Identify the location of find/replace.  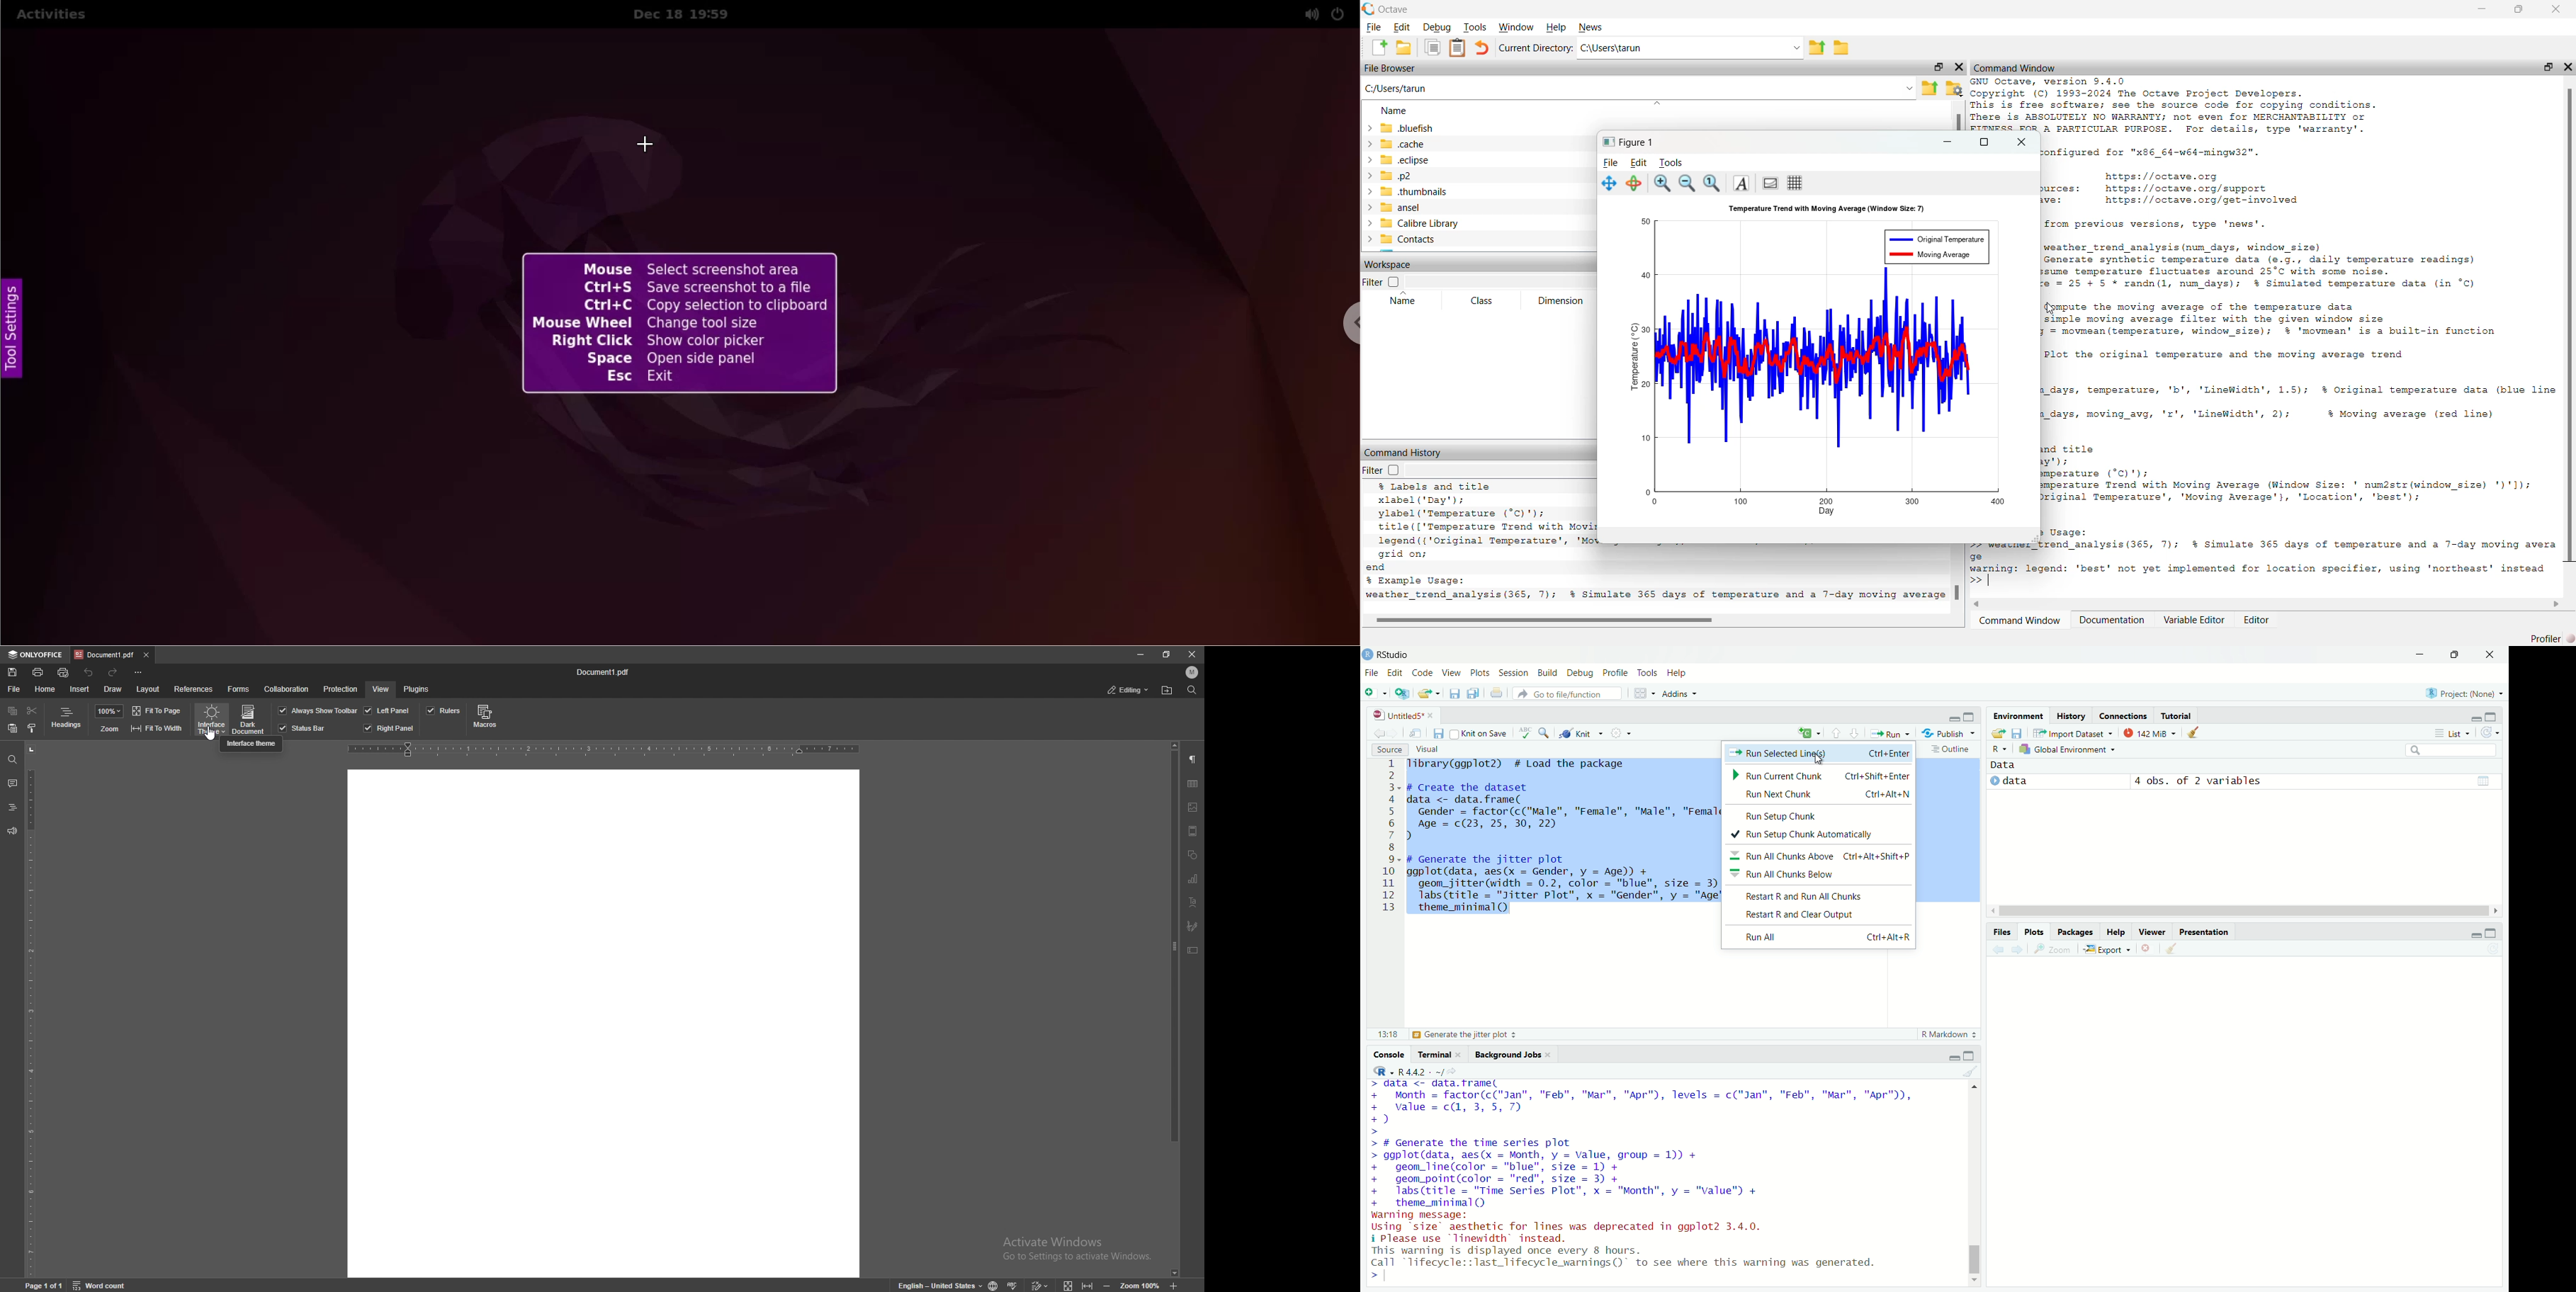
(1545, 733).